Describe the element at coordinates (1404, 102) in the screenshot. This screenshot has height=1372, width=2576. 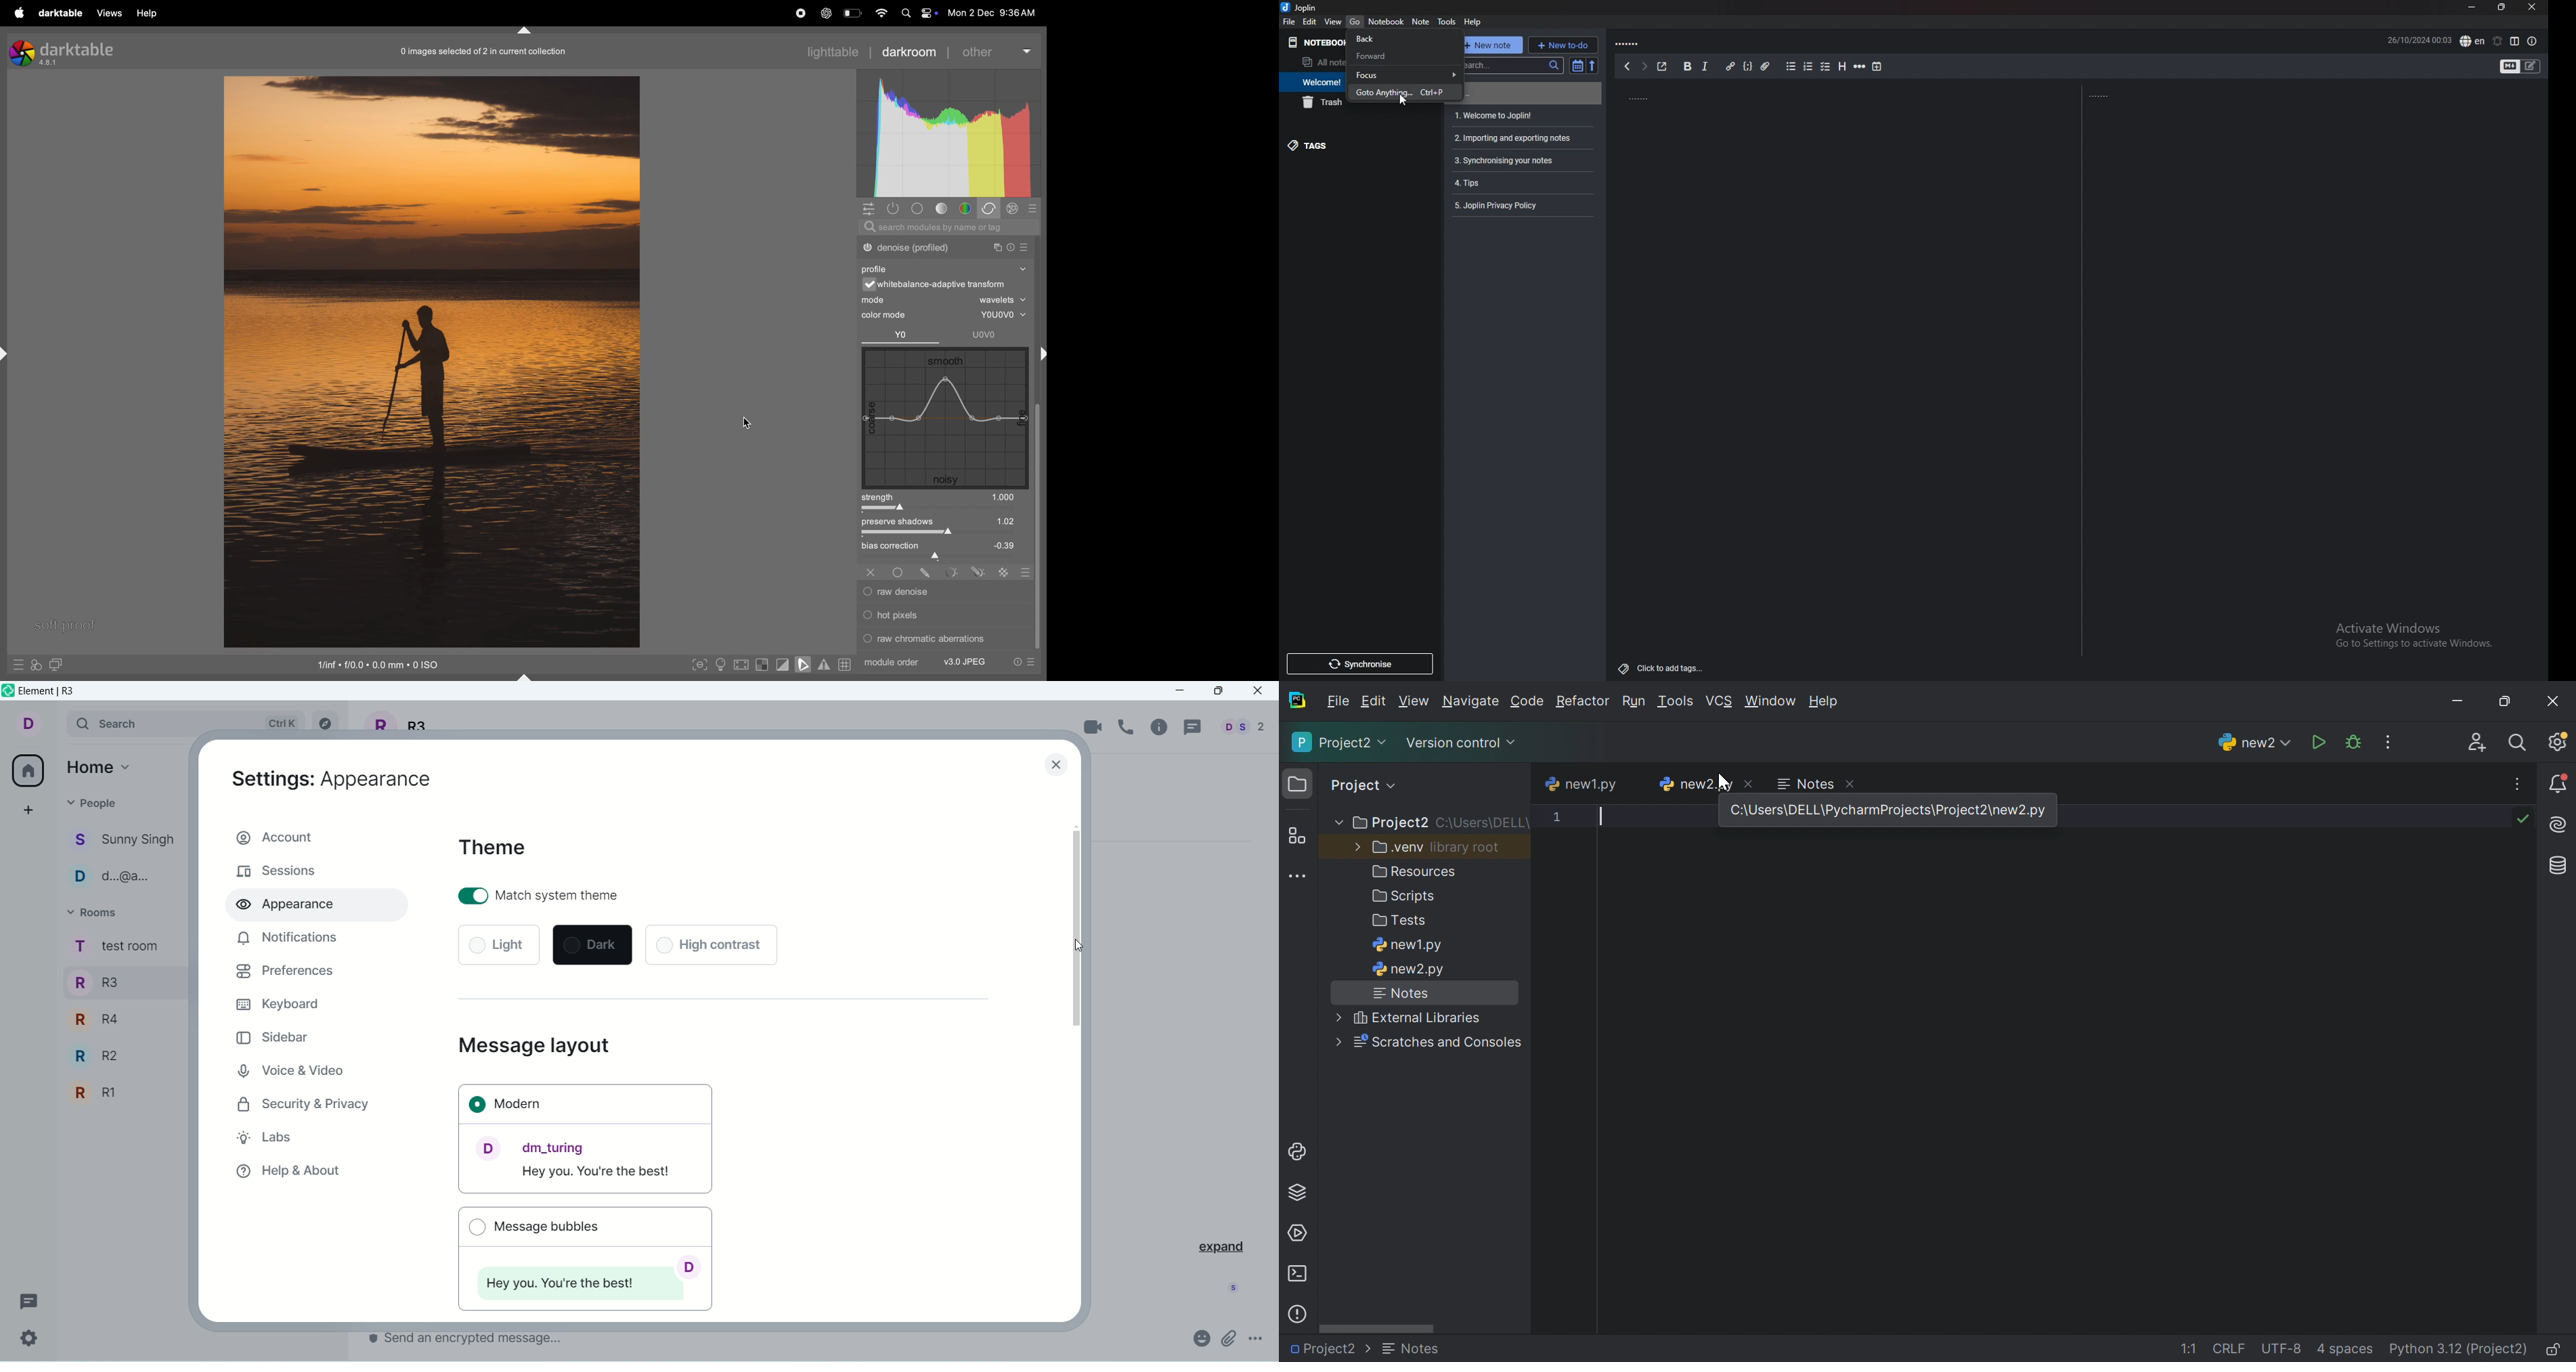
I see `cursor` at that location.